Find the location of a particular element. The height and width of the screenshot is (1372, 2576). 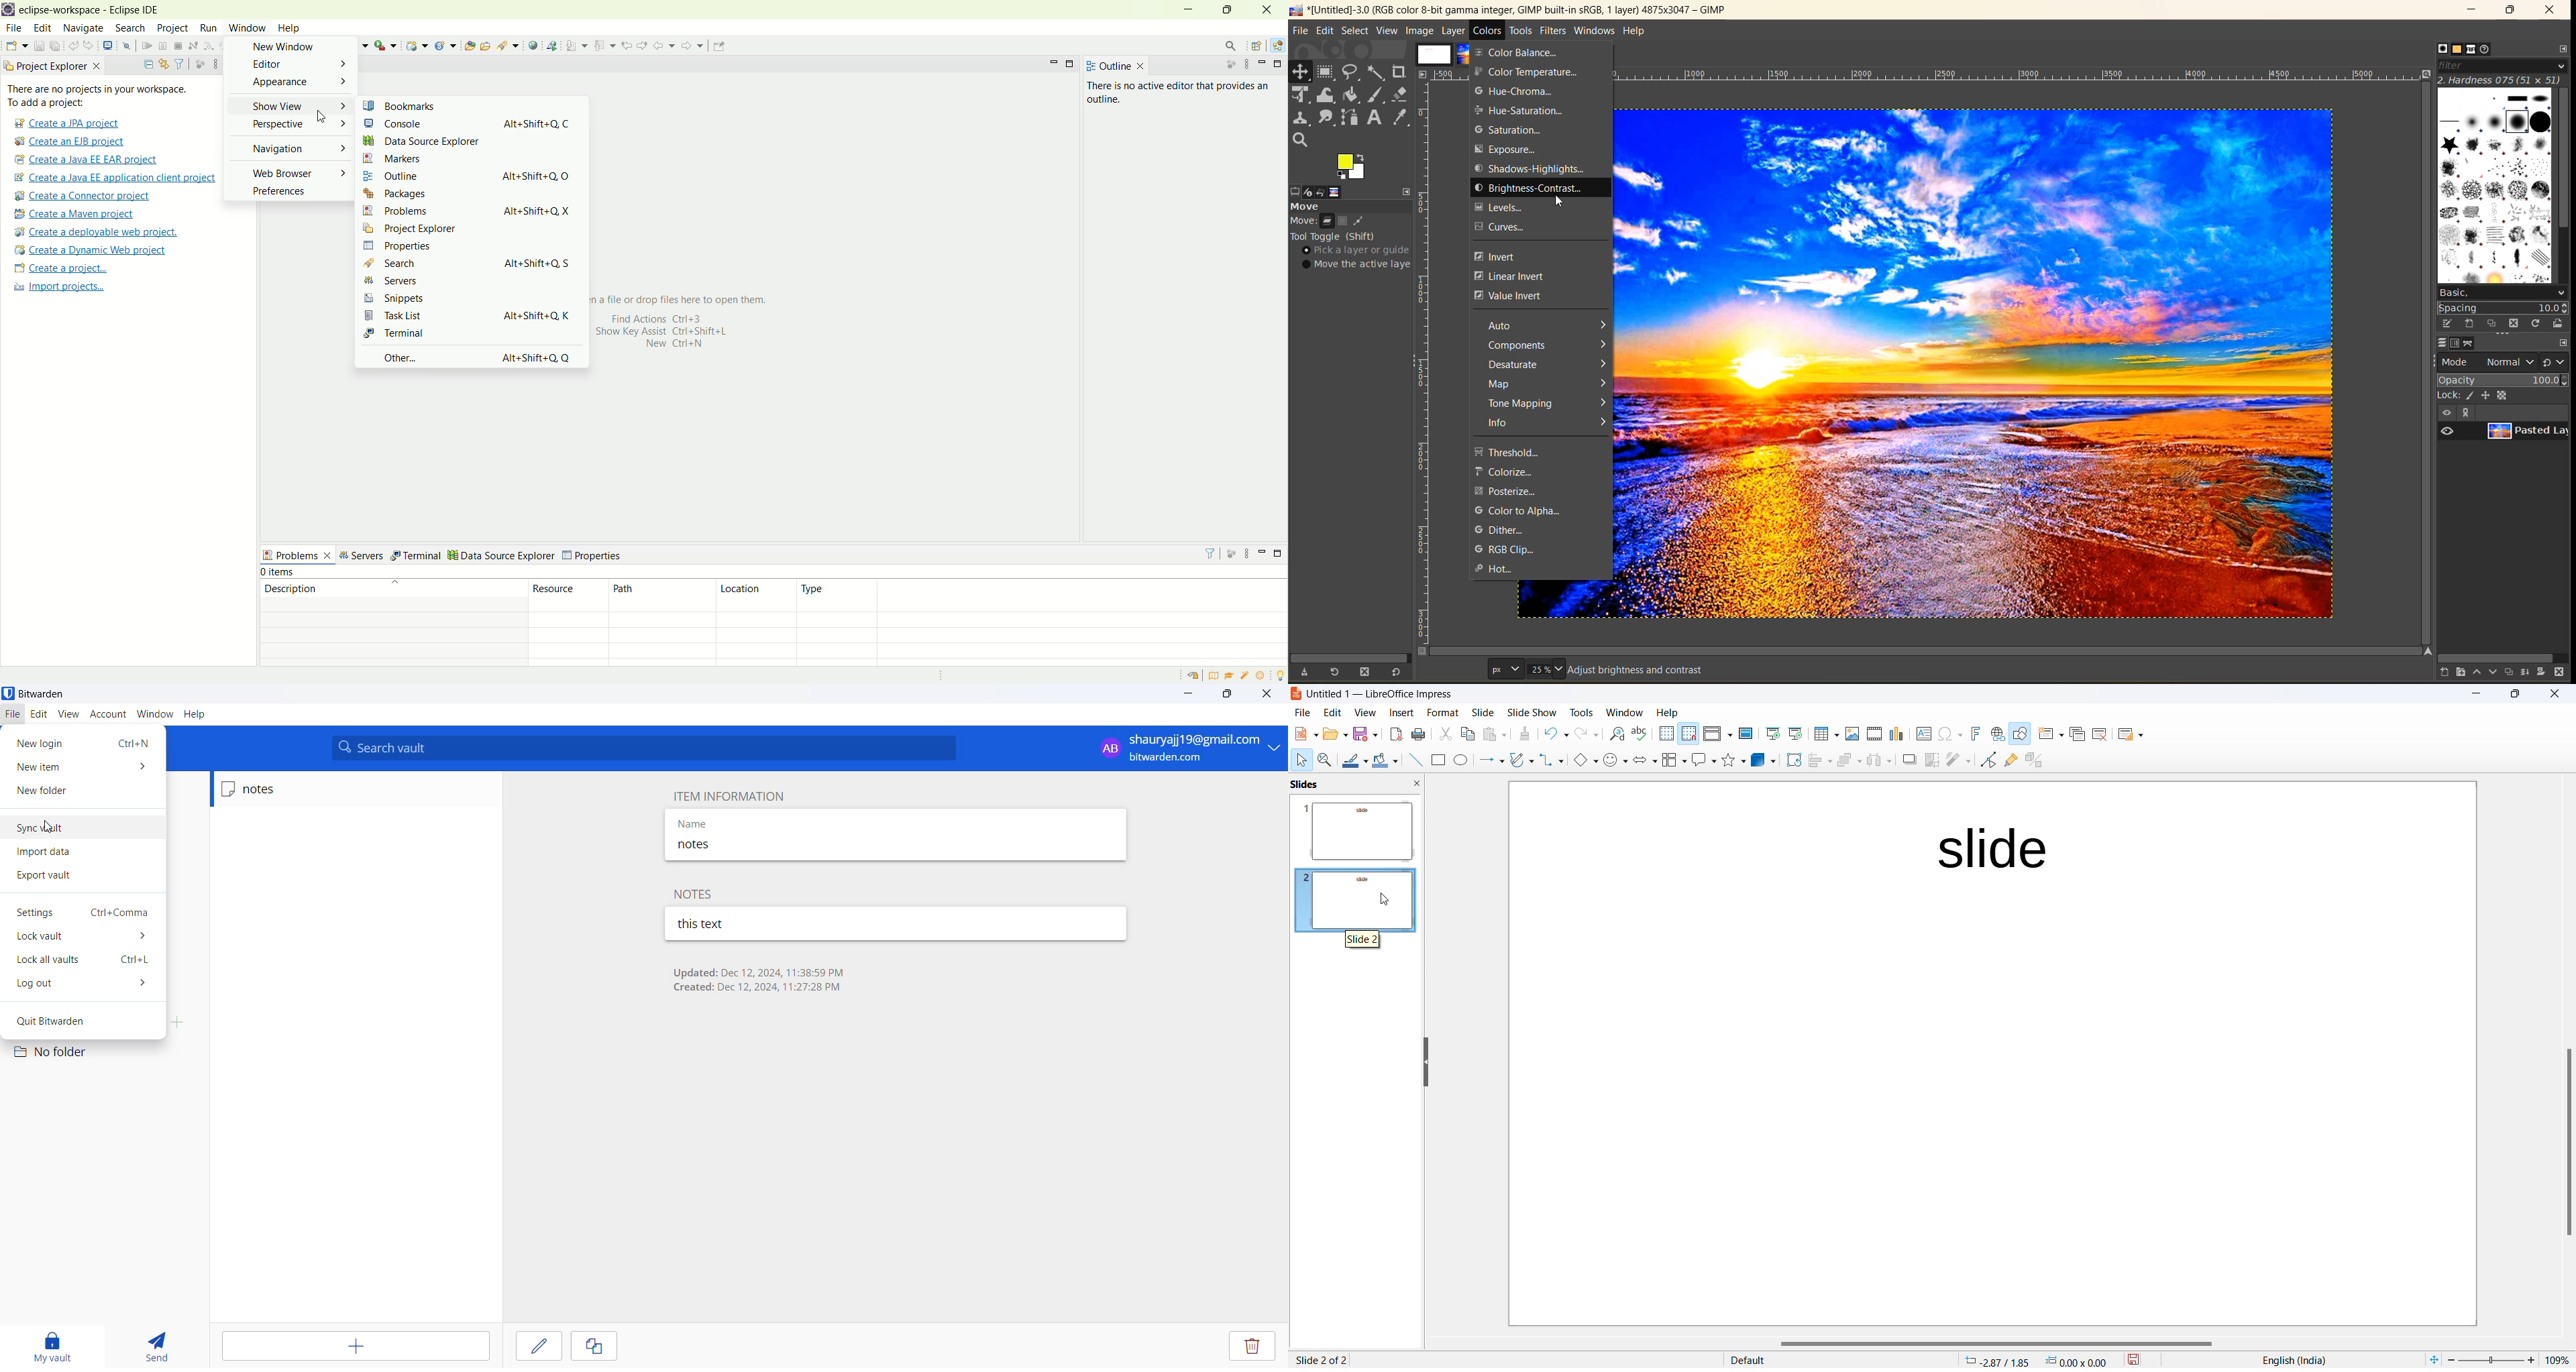

exposure is located at coordinates (1516, 149).